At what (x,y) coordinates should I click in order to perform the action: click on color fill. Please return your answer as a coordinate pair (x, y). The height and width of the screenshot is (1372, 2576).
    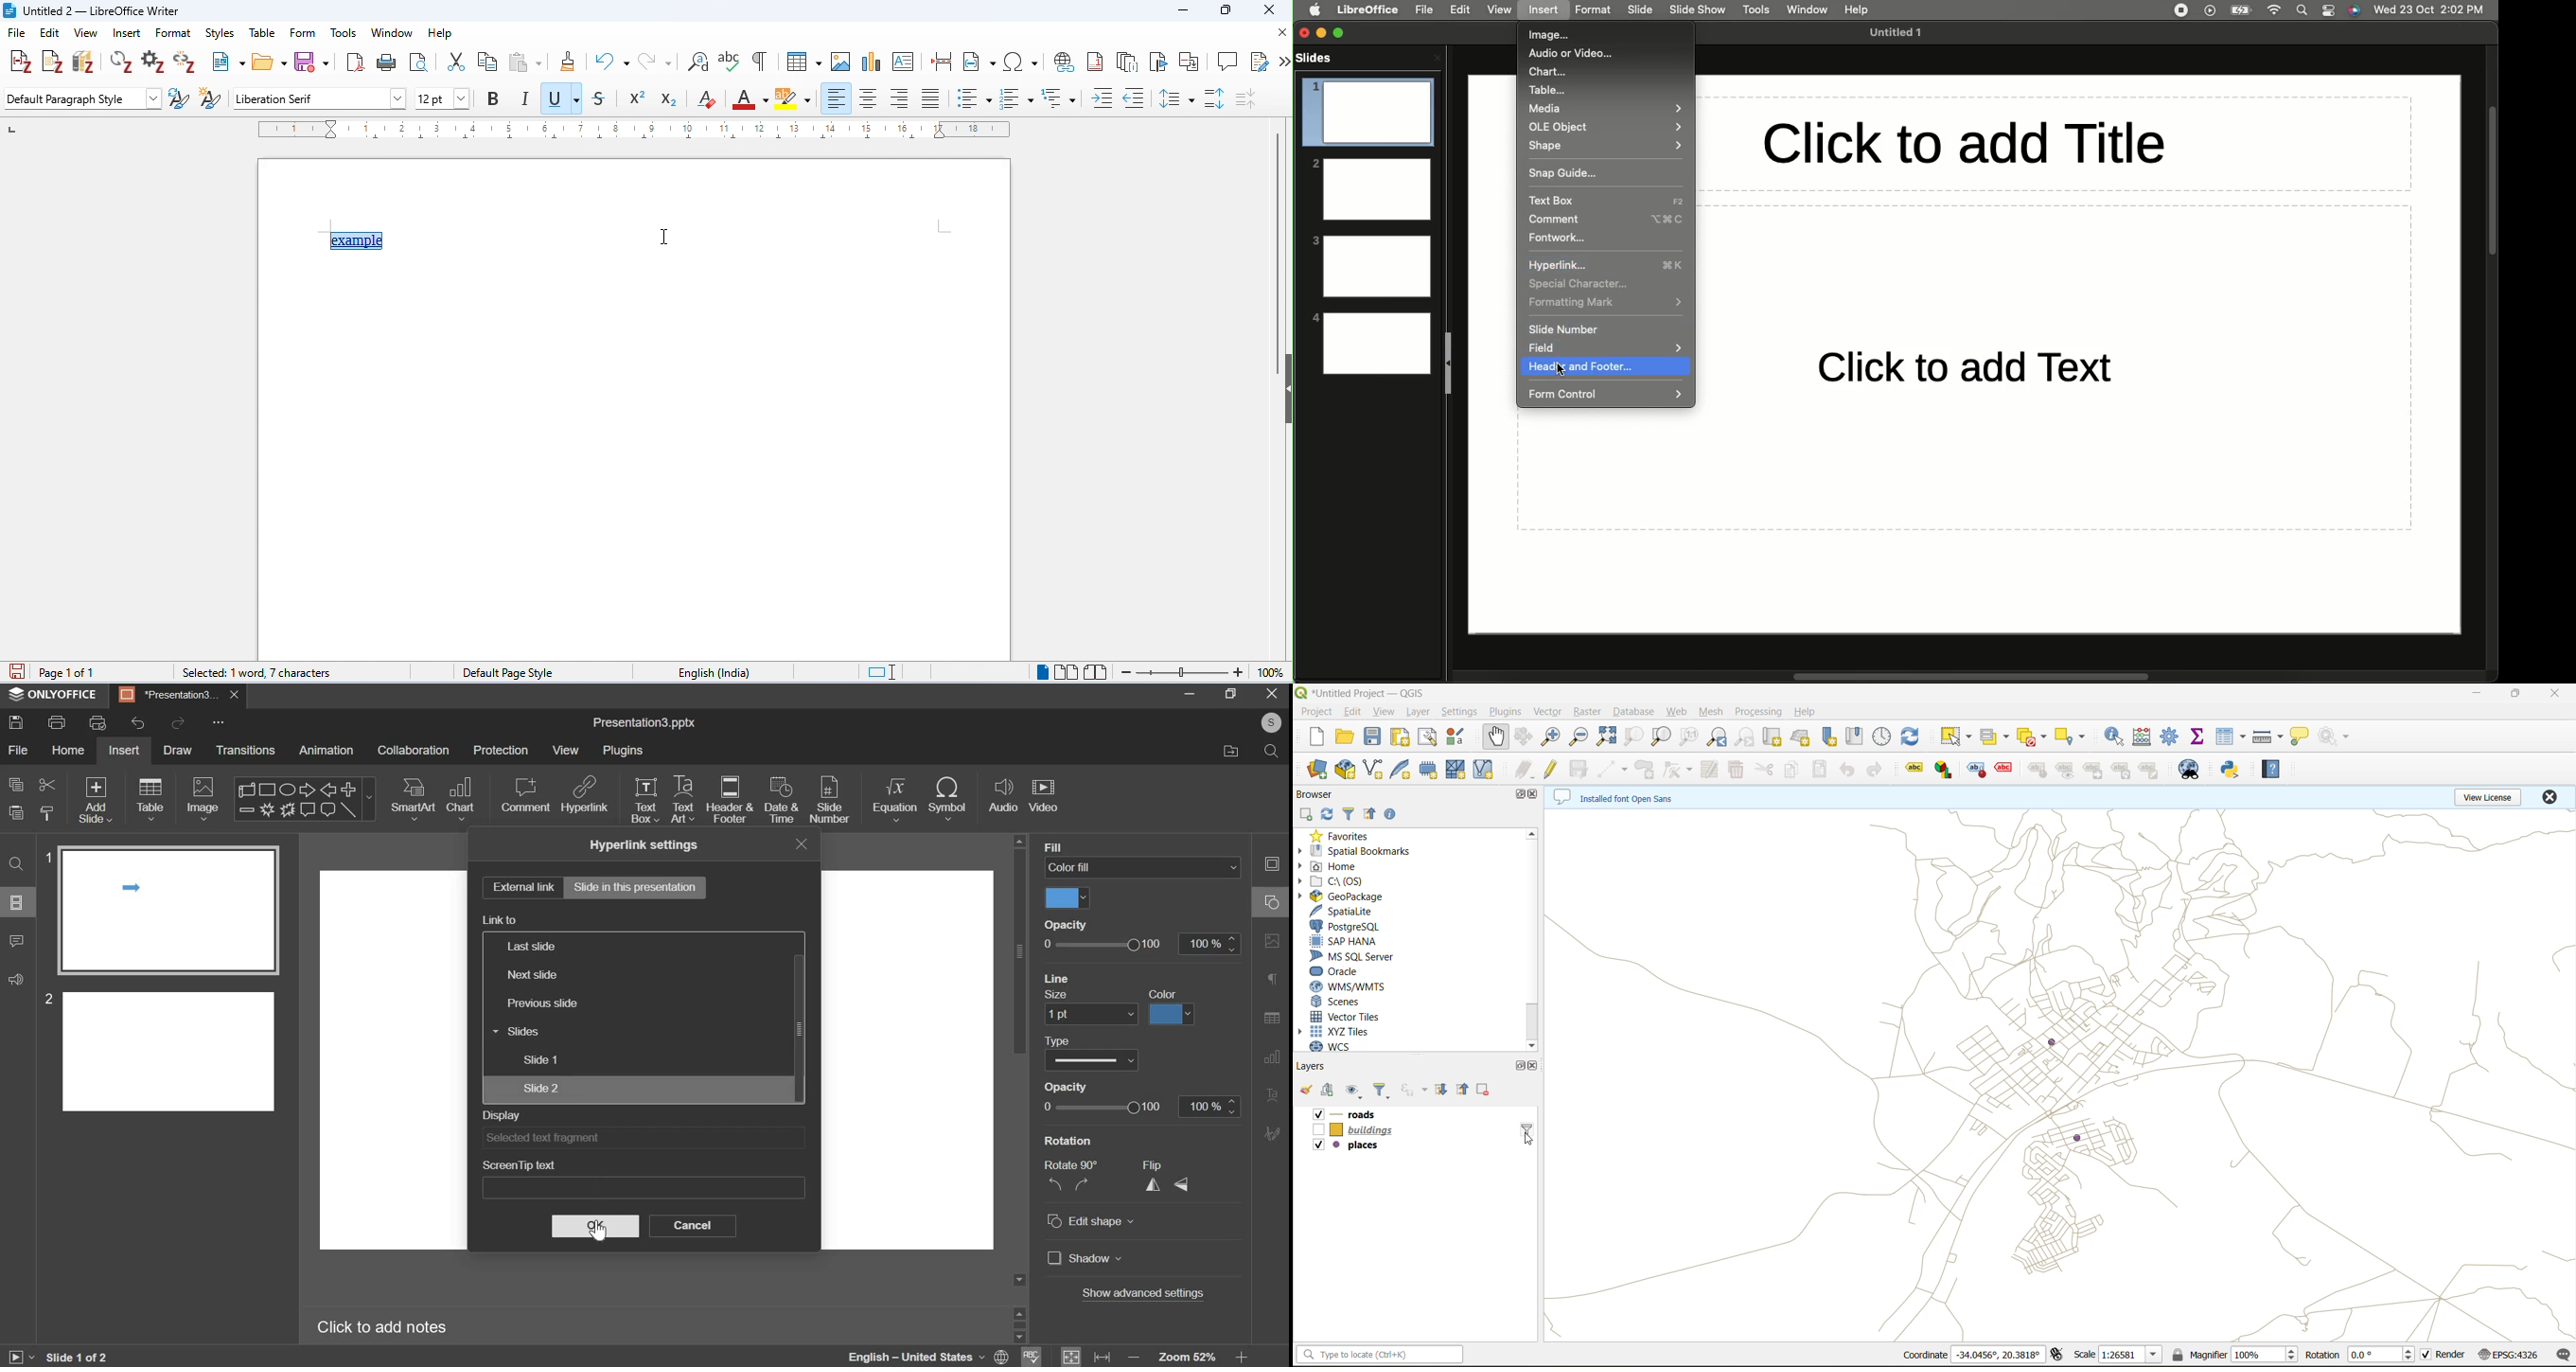
    Looking at the image, I should click on (1143, 867).